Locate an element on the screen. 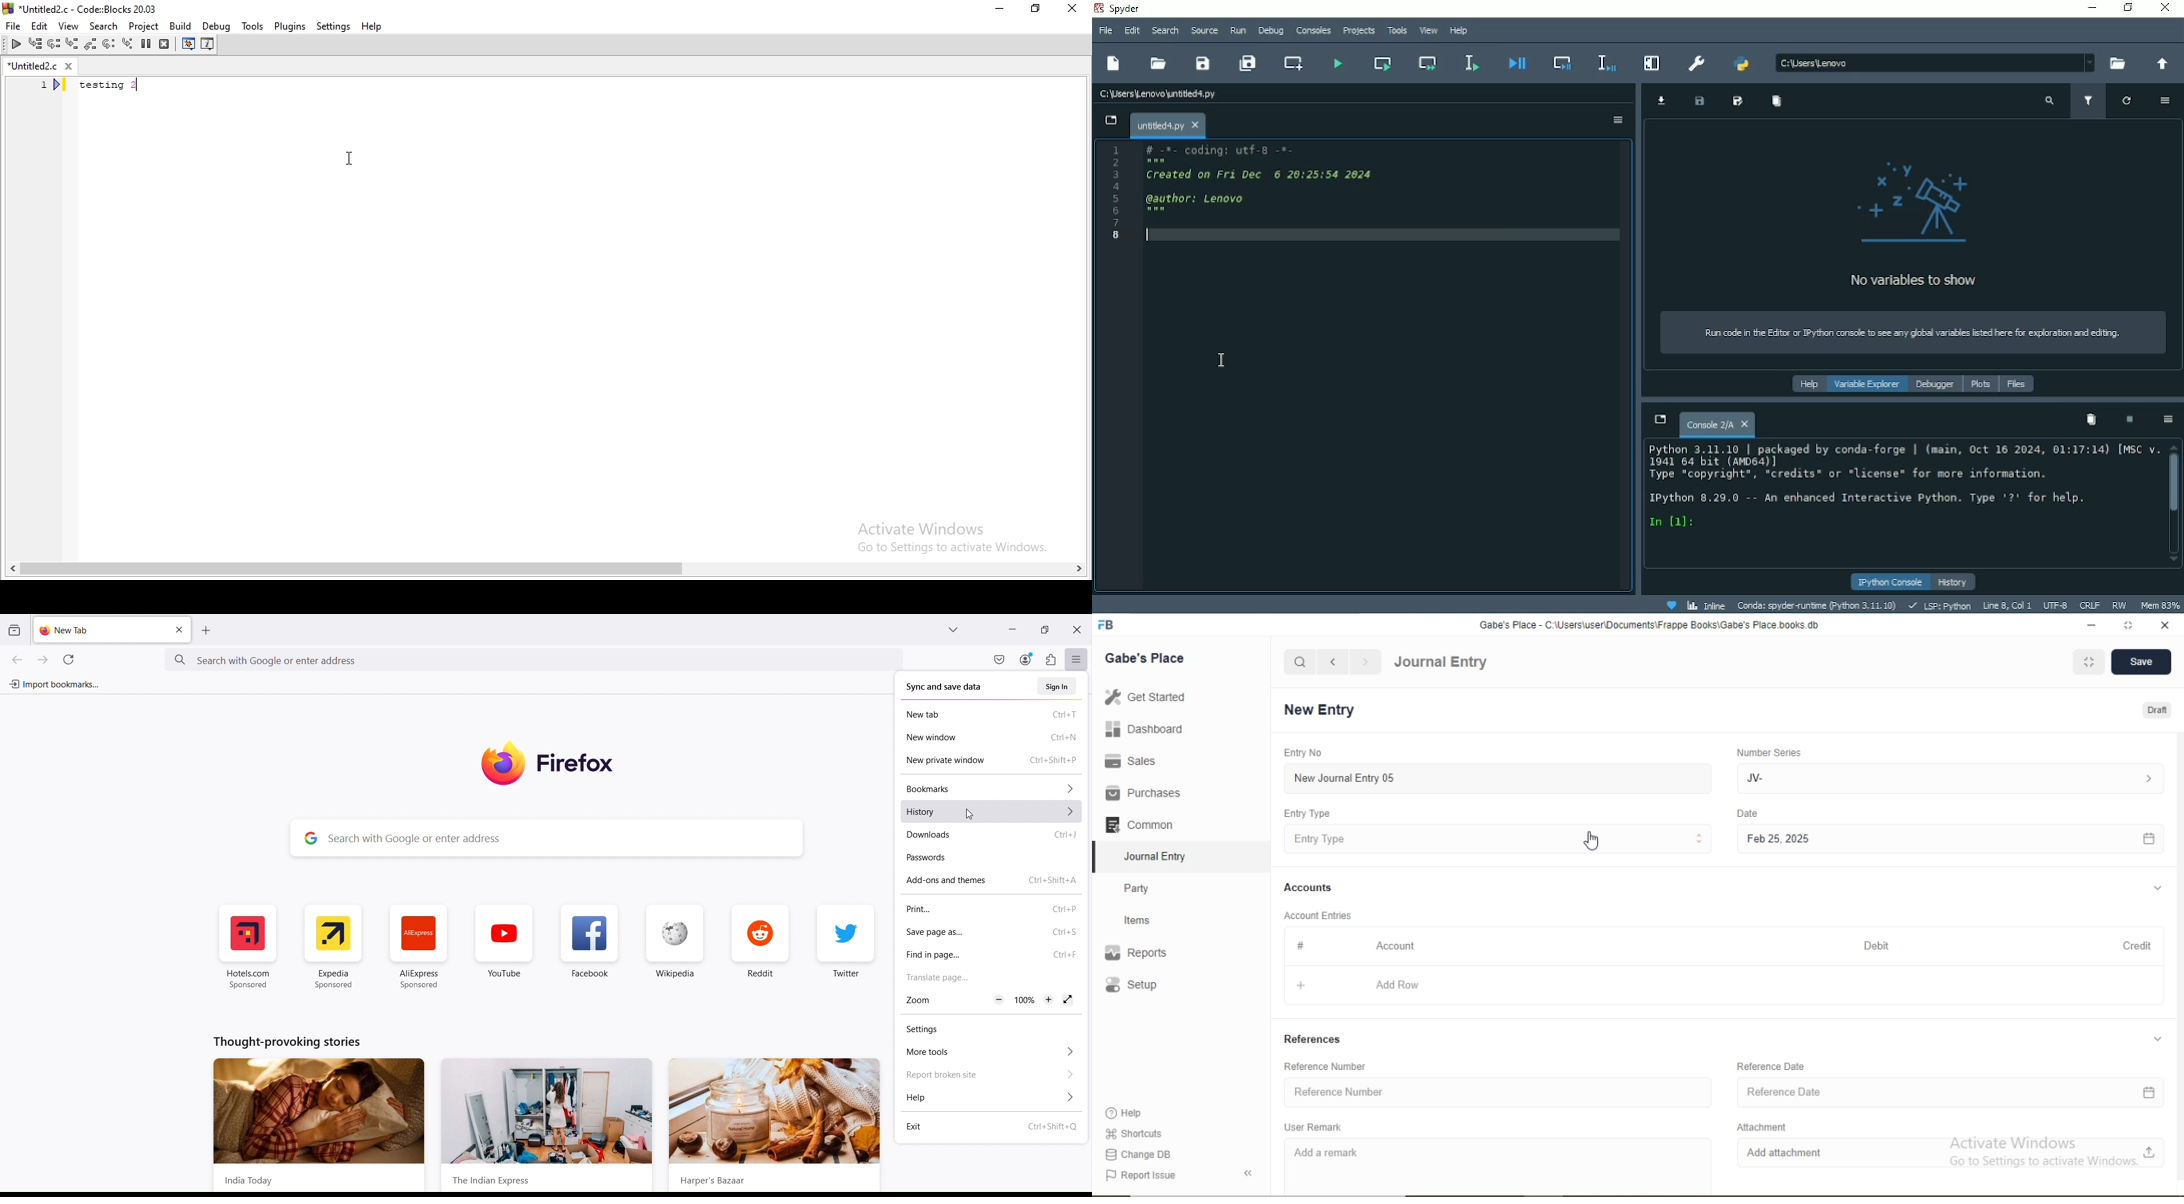 This screenshot has width=2184, height=1204. Wikipedia Shortcut is located at coordinates (674, 948).